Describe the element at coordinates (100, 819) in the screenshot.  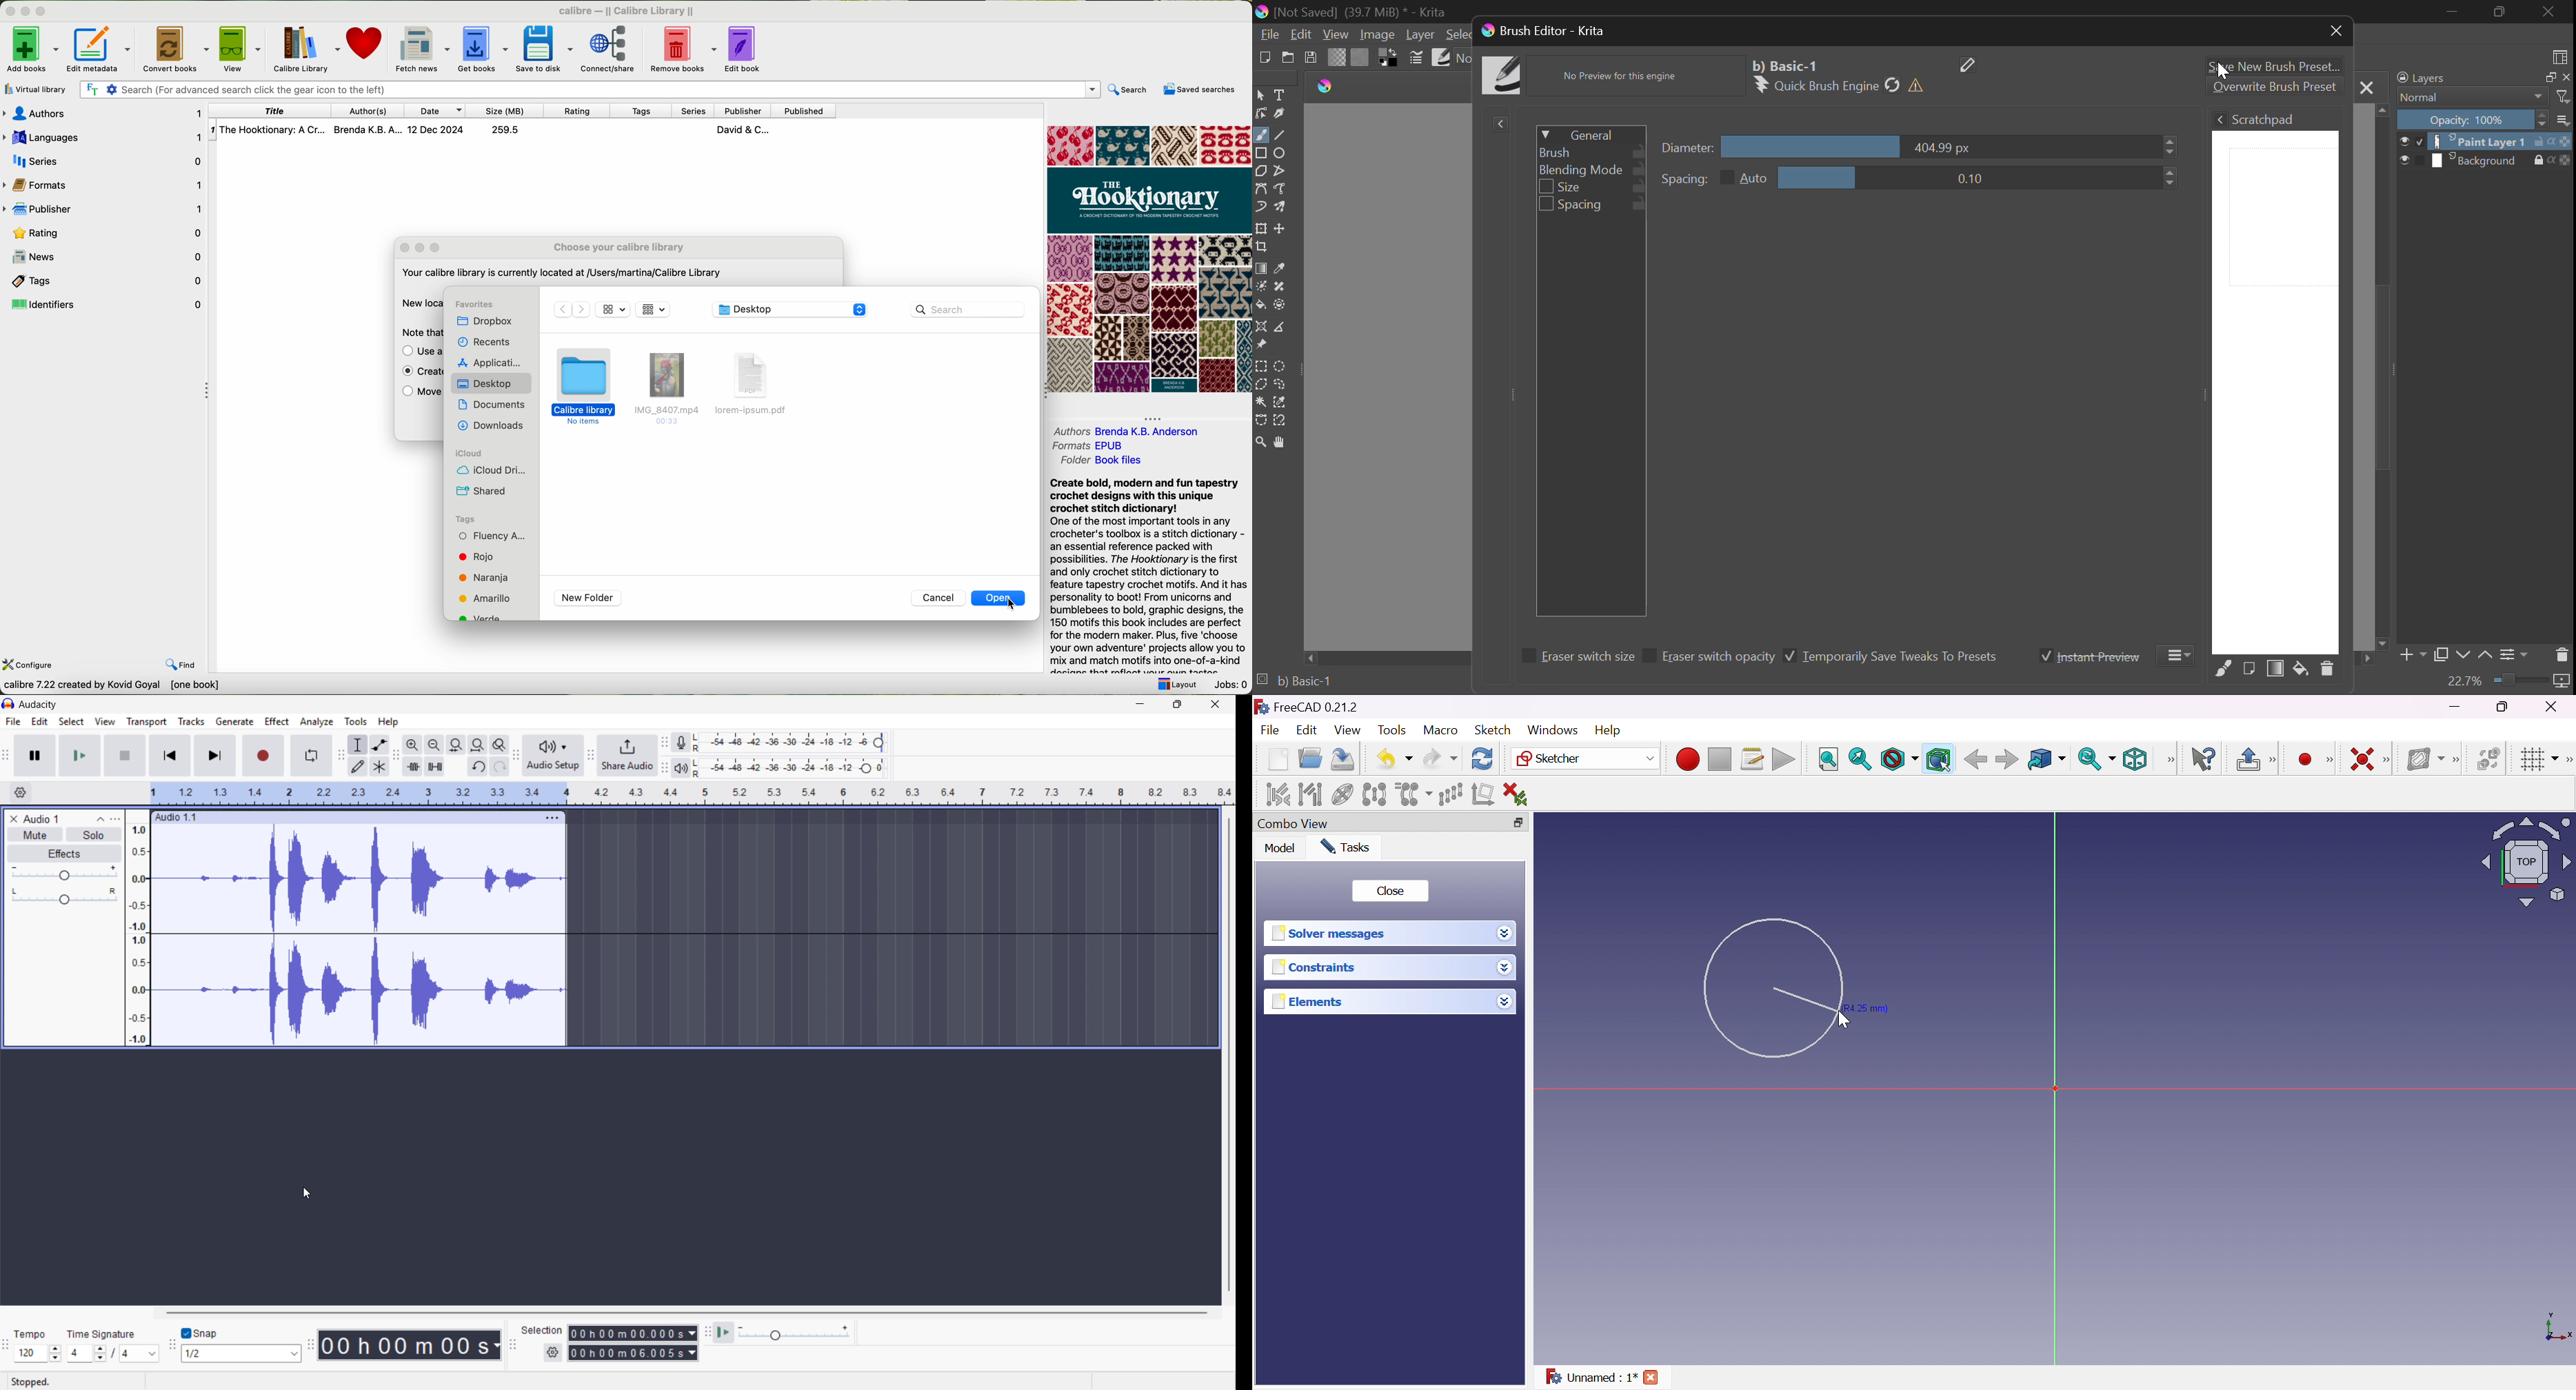
I see `Collapse ` at that location.